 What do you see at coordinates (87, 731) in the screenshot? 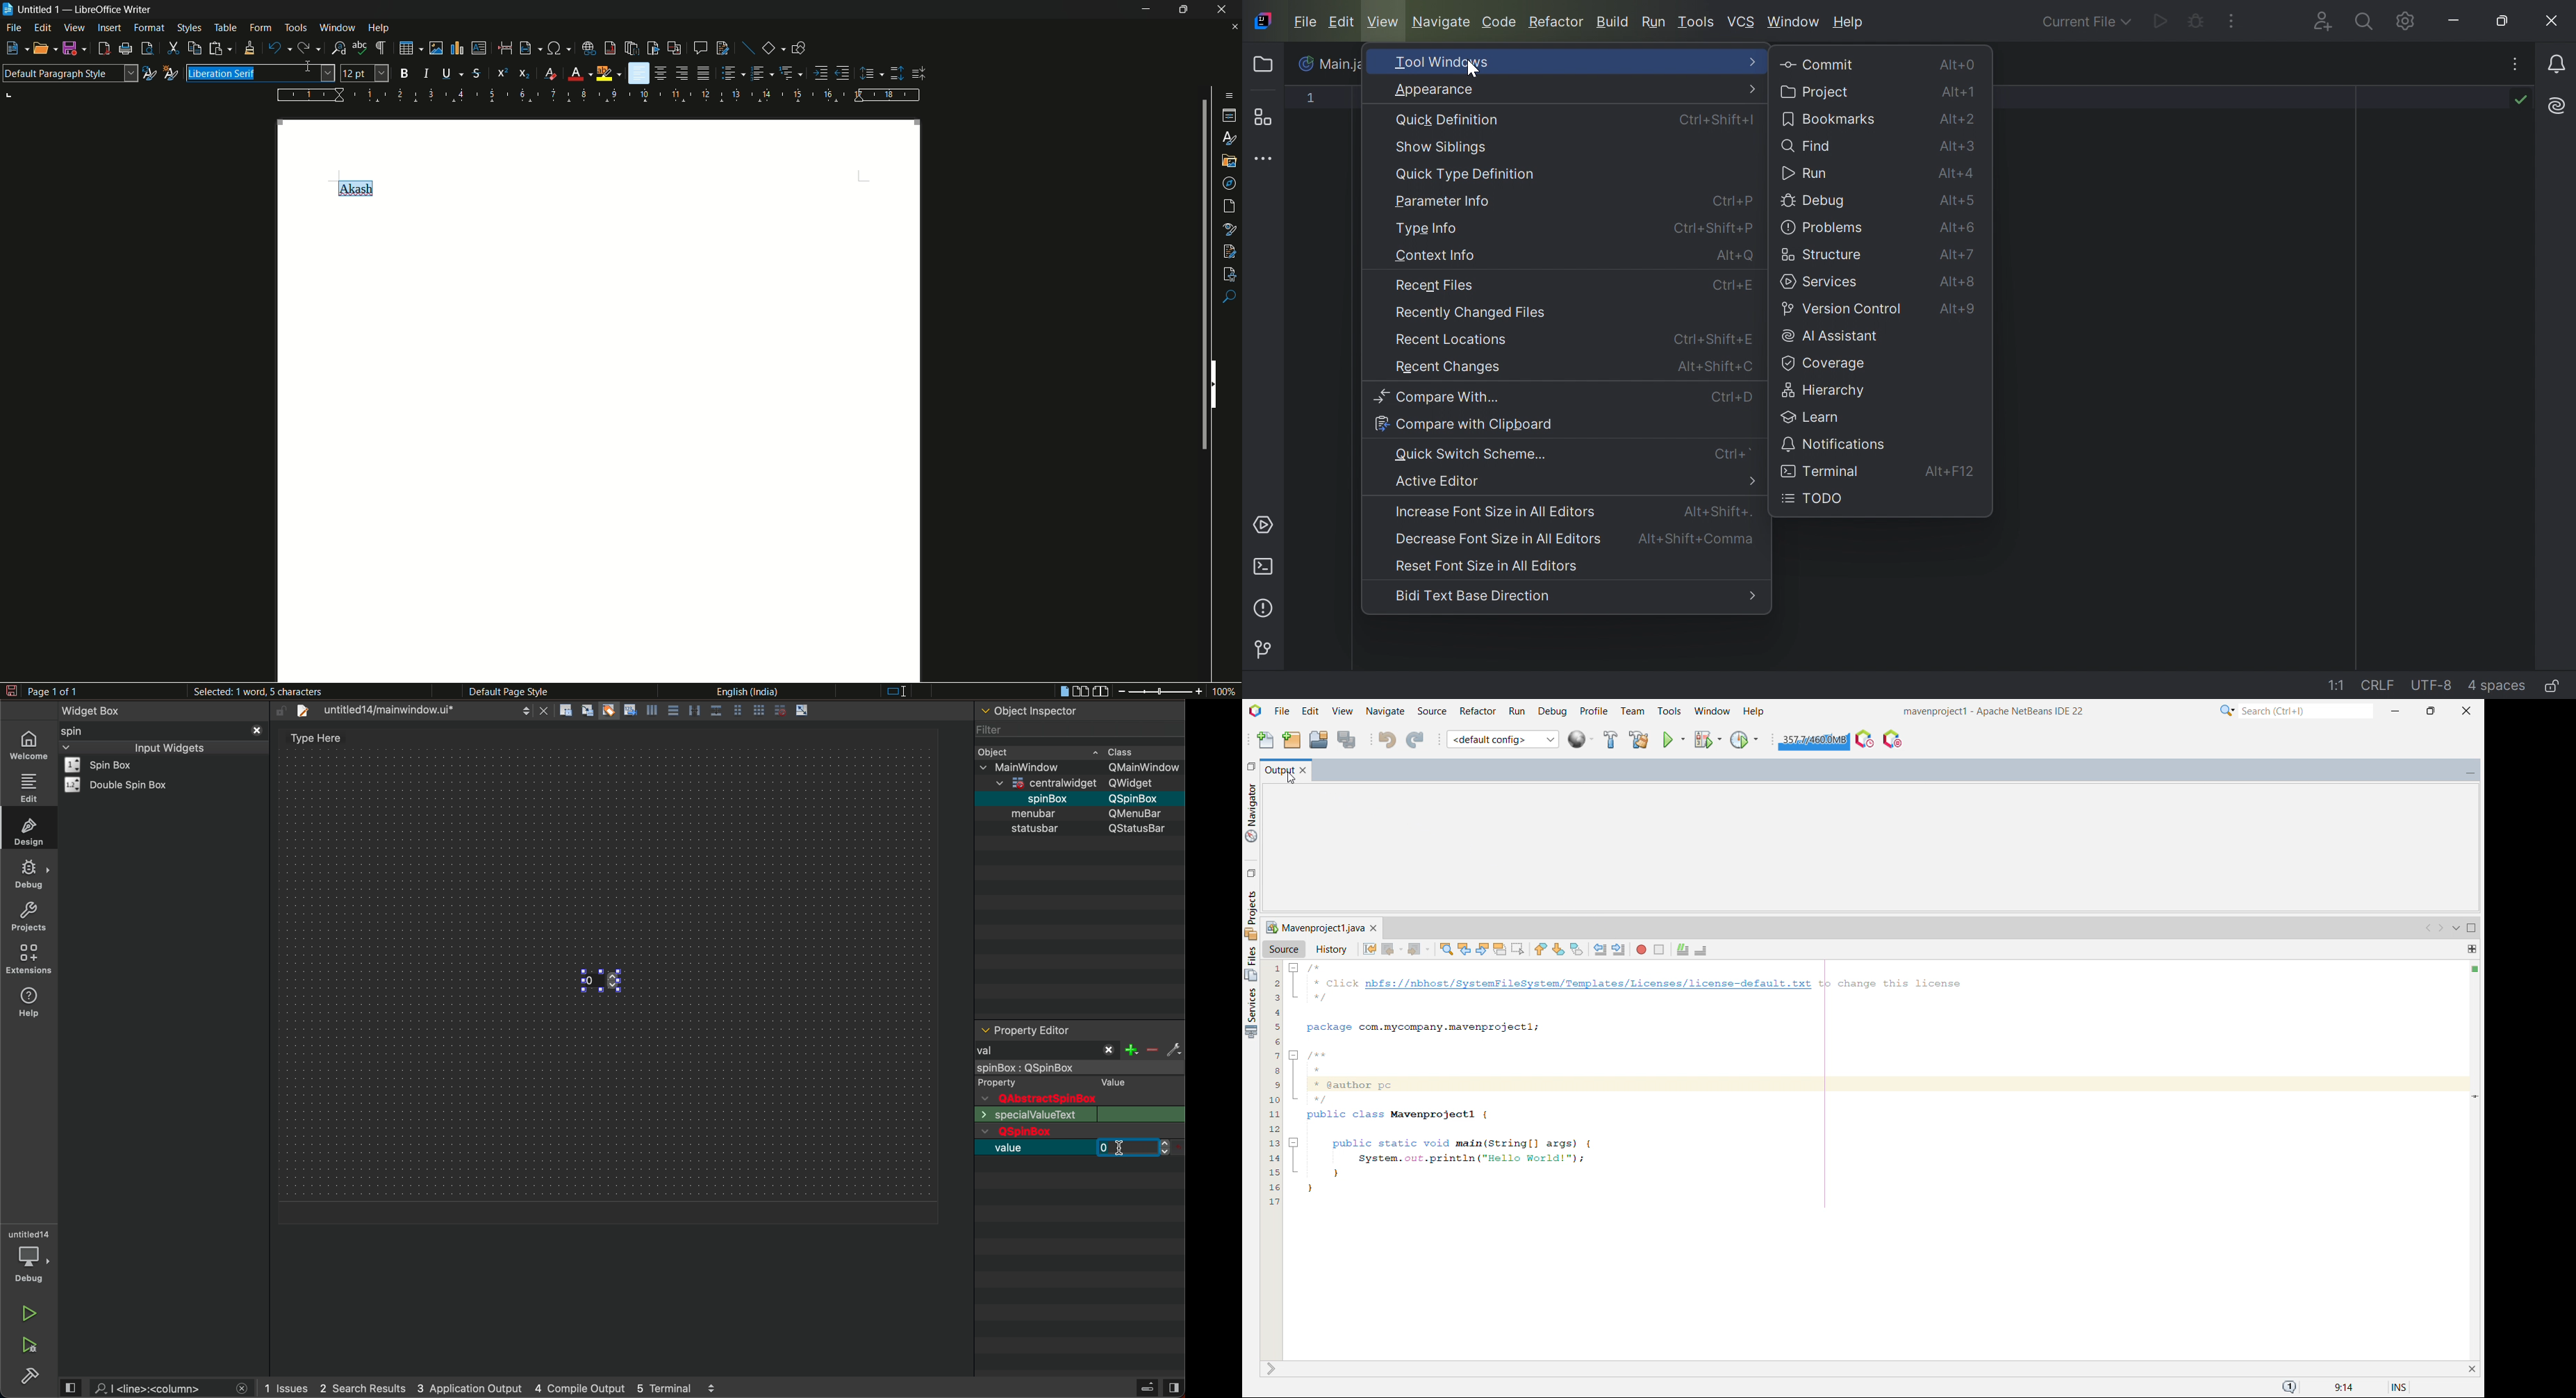
I see `spin` at bounding box center [87, 731].